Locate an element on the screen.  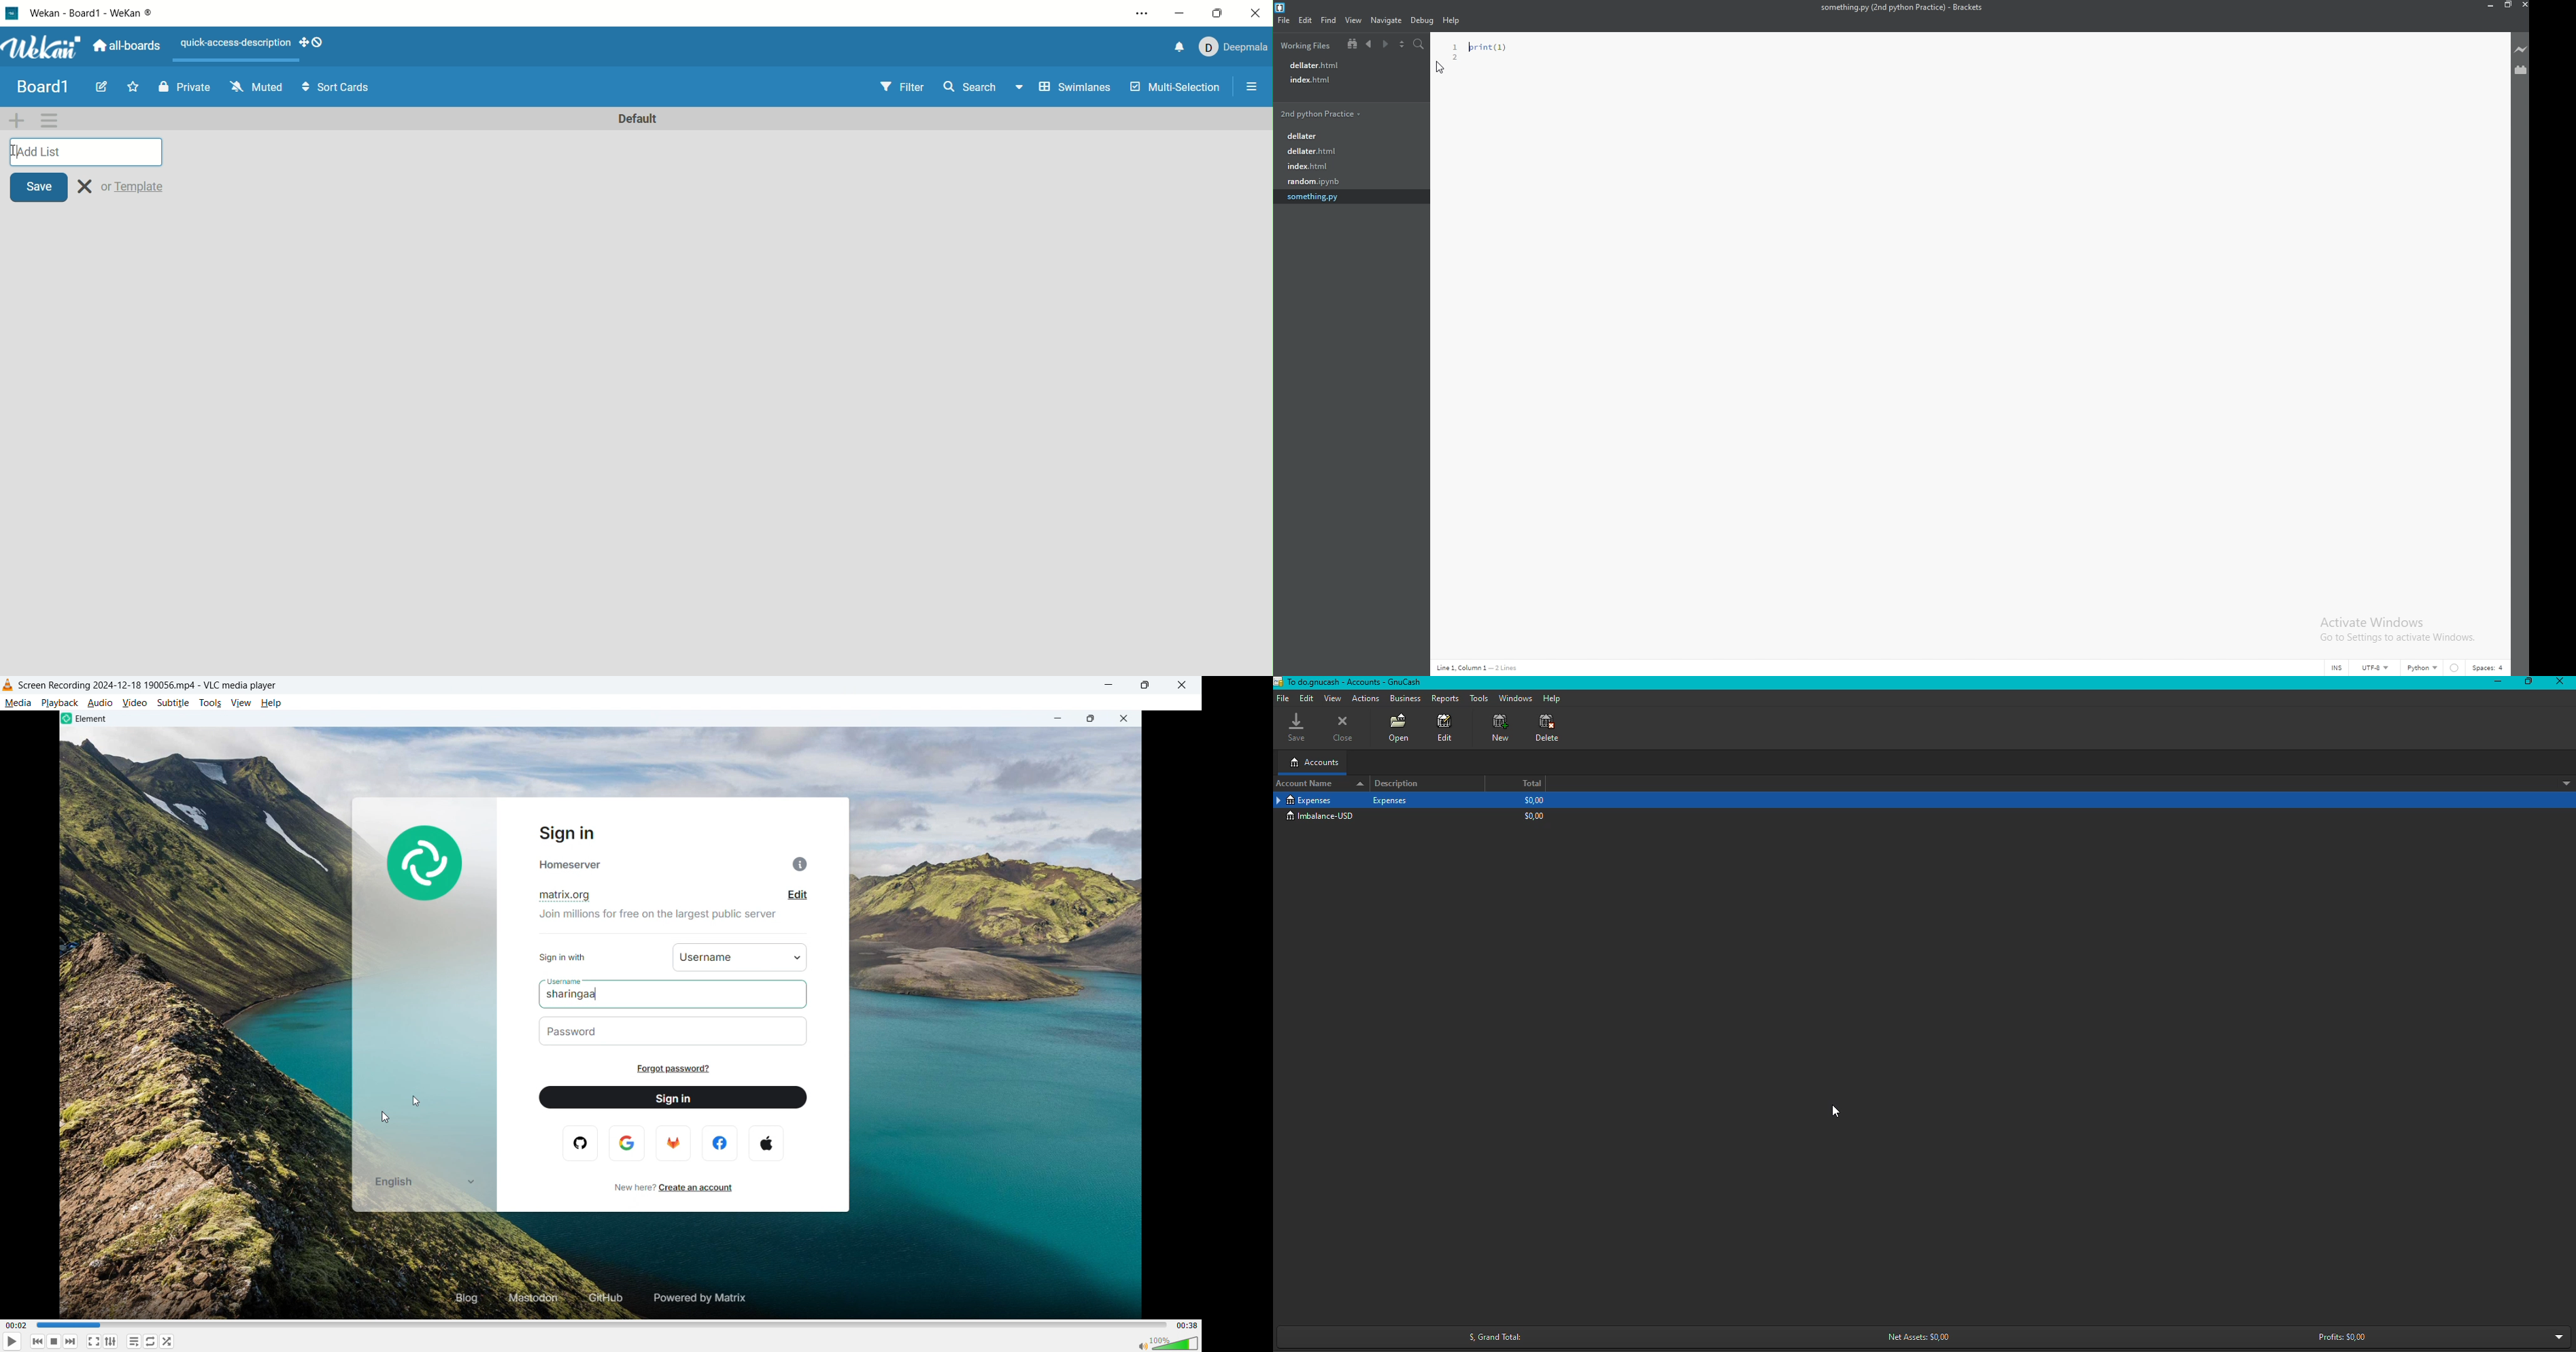
apple is located at coordinates (769, 1142).